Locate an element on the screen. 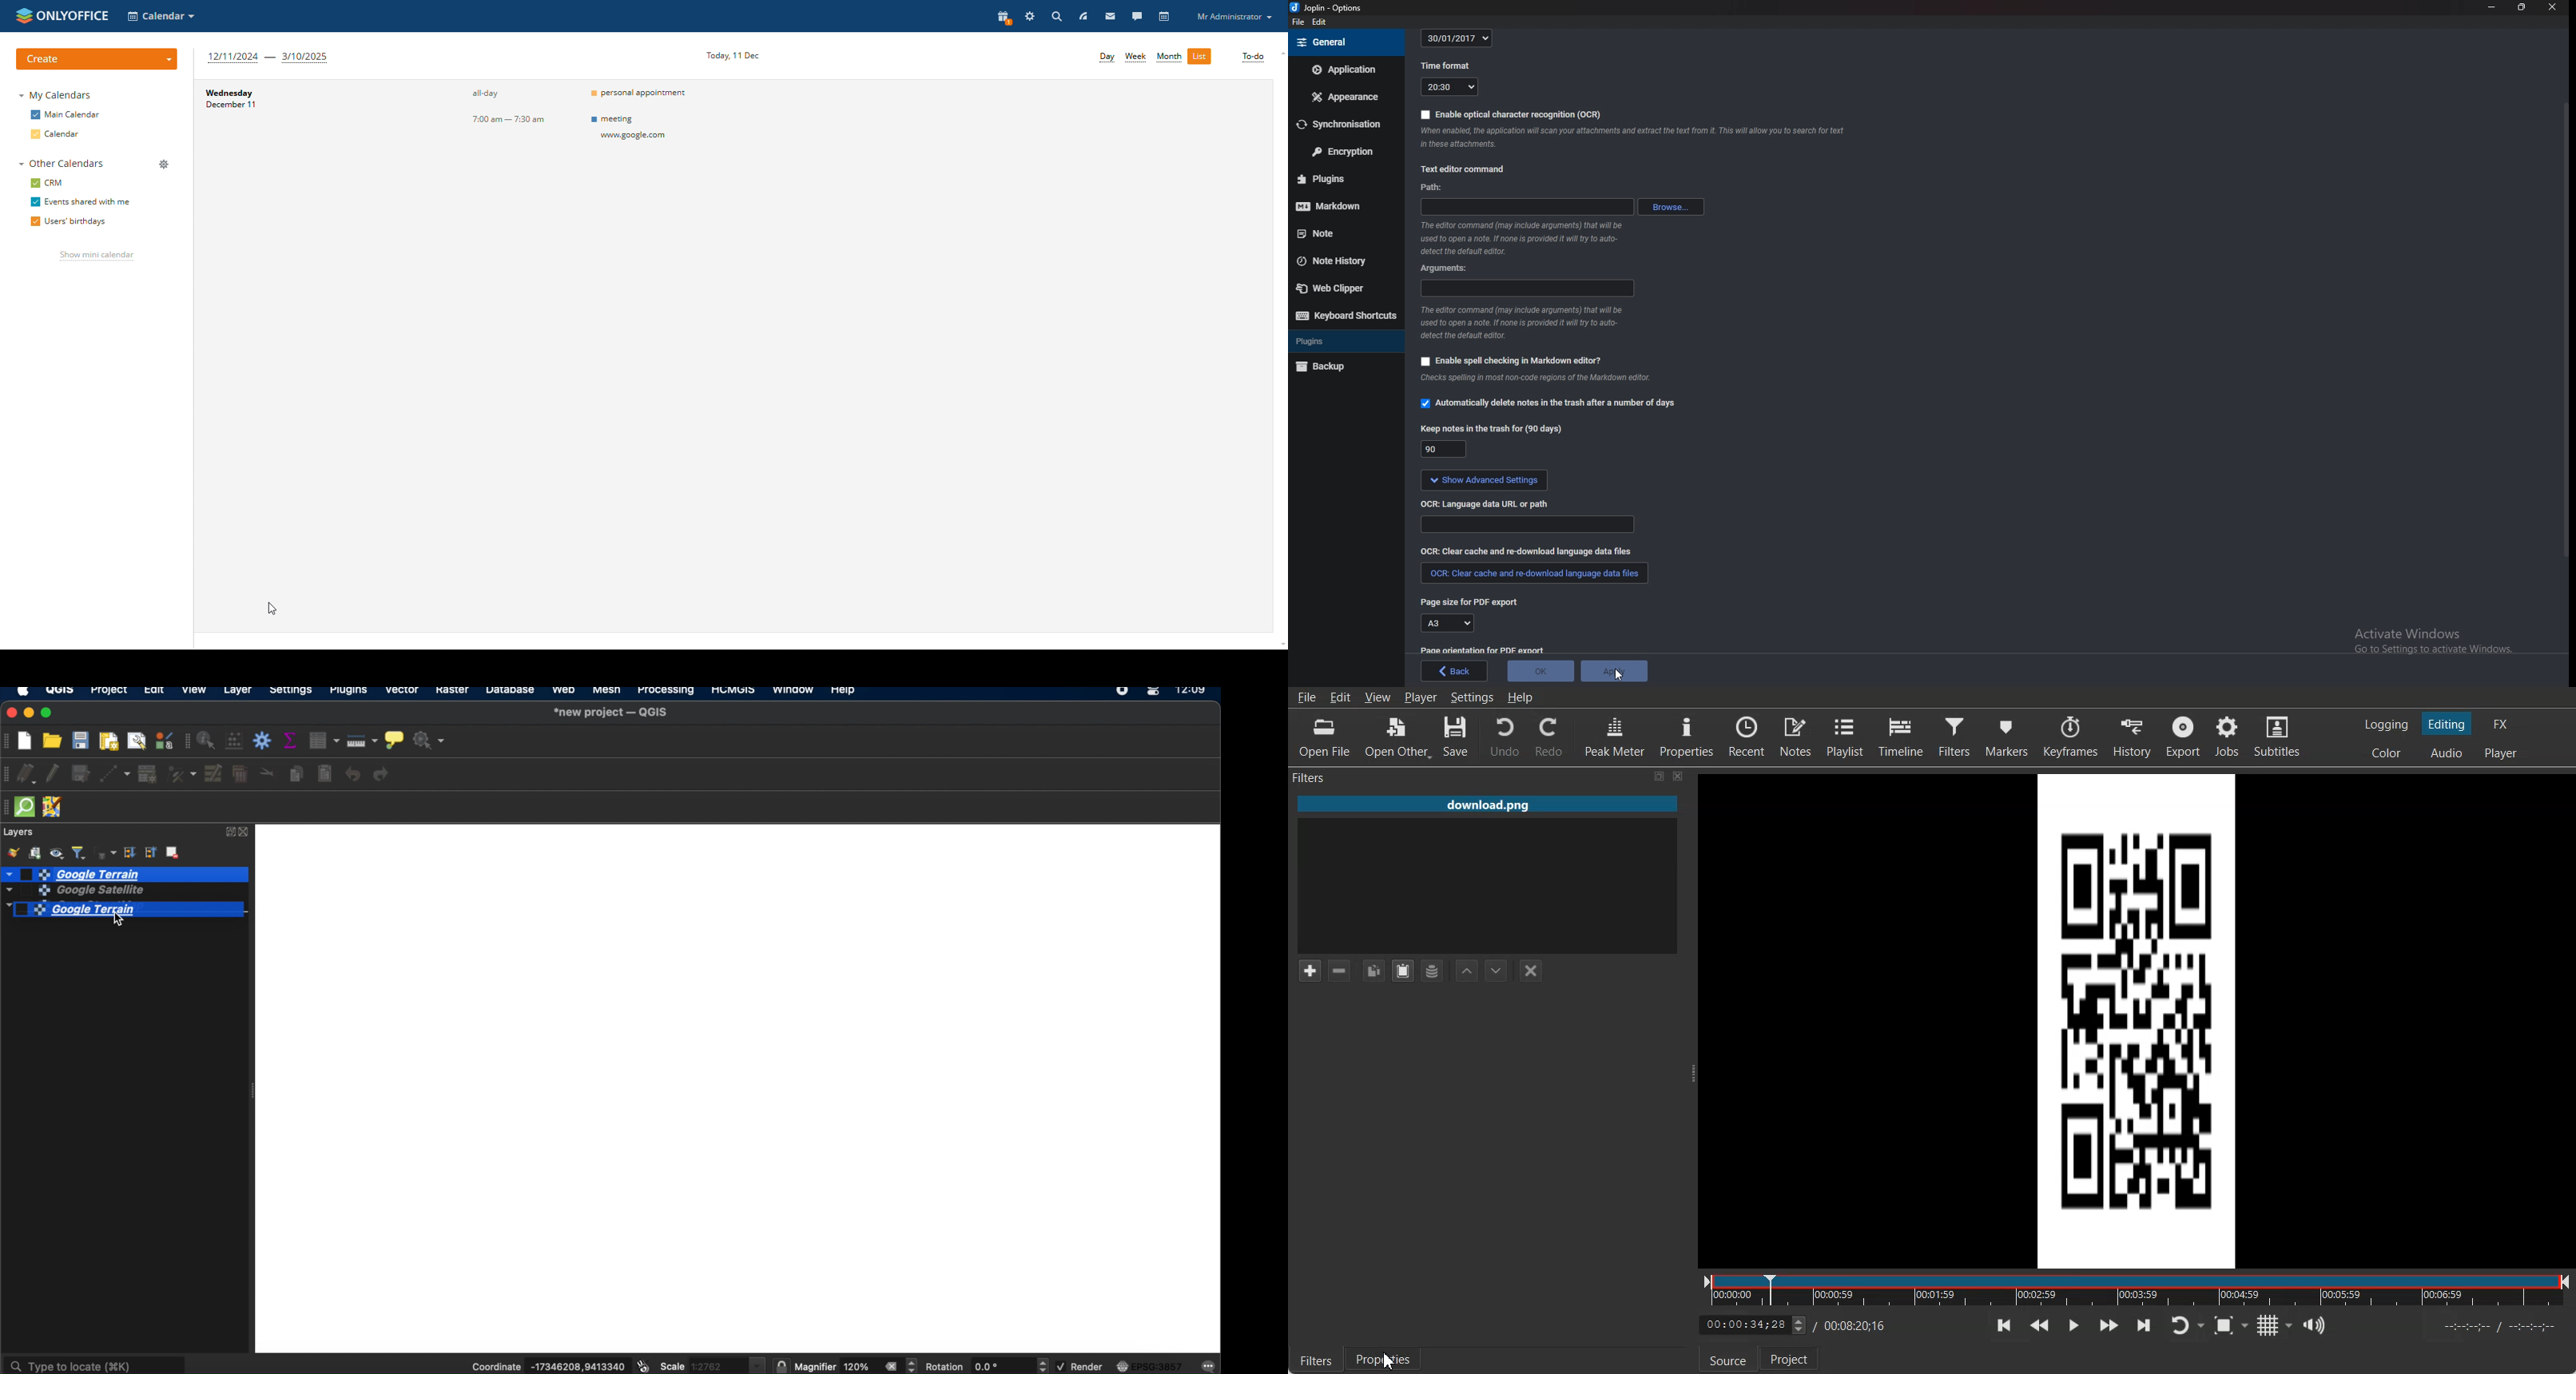  magnifier increment decrement is located at coordinates (914, 1365).